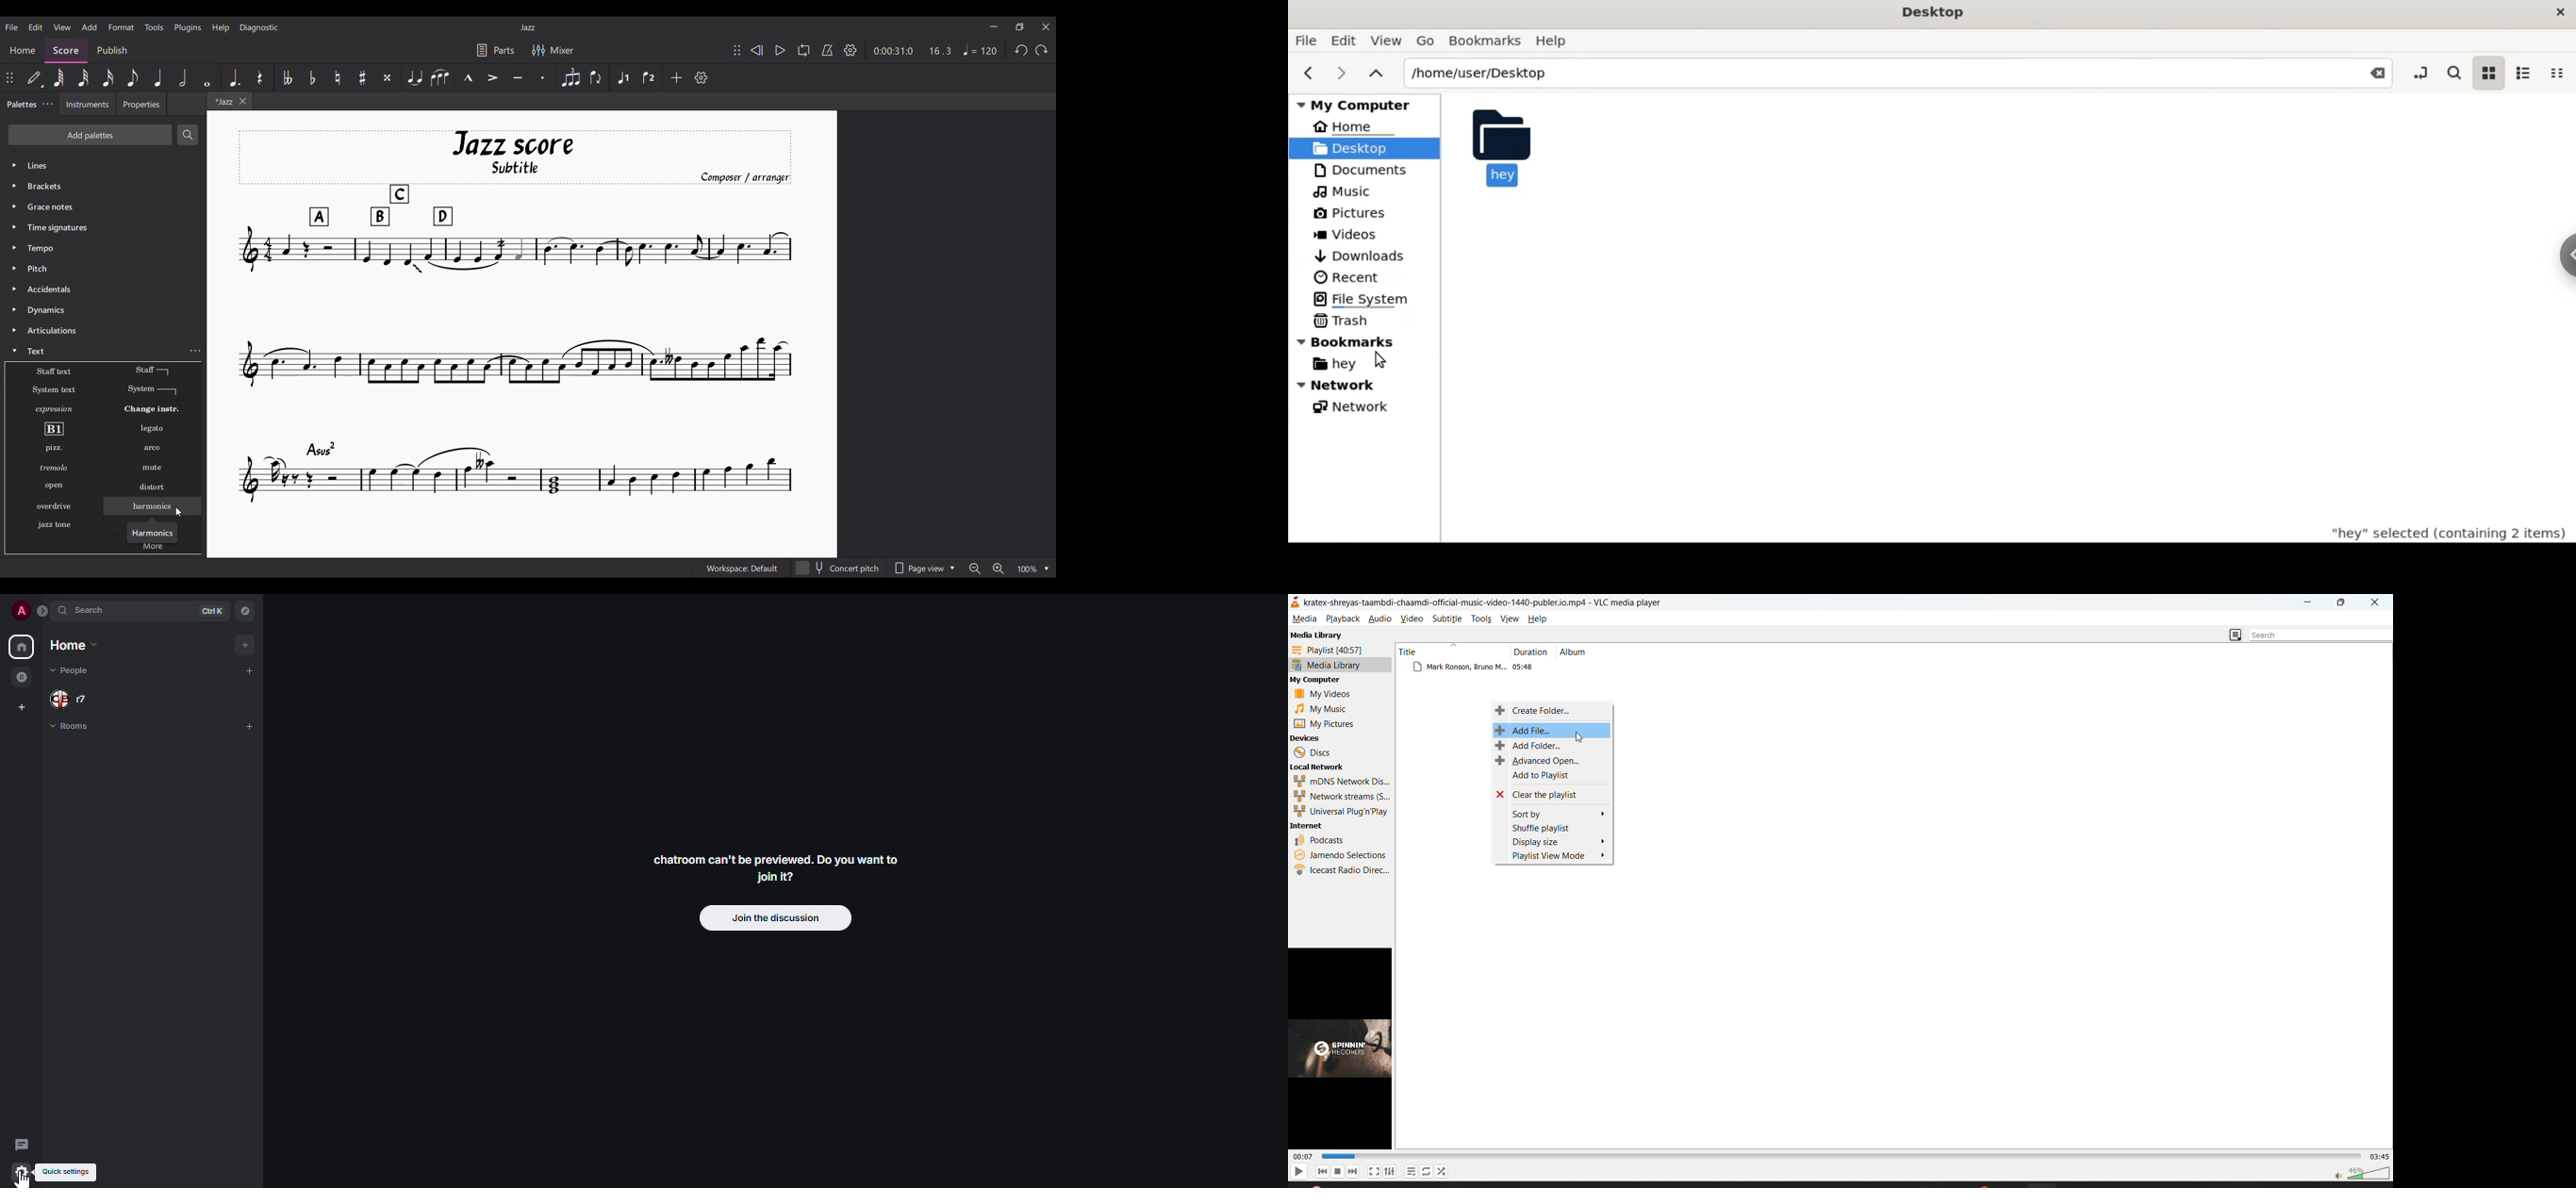 This screenshot has width=2576, height=1204. I want to click on overdrive, so click(54, 508).